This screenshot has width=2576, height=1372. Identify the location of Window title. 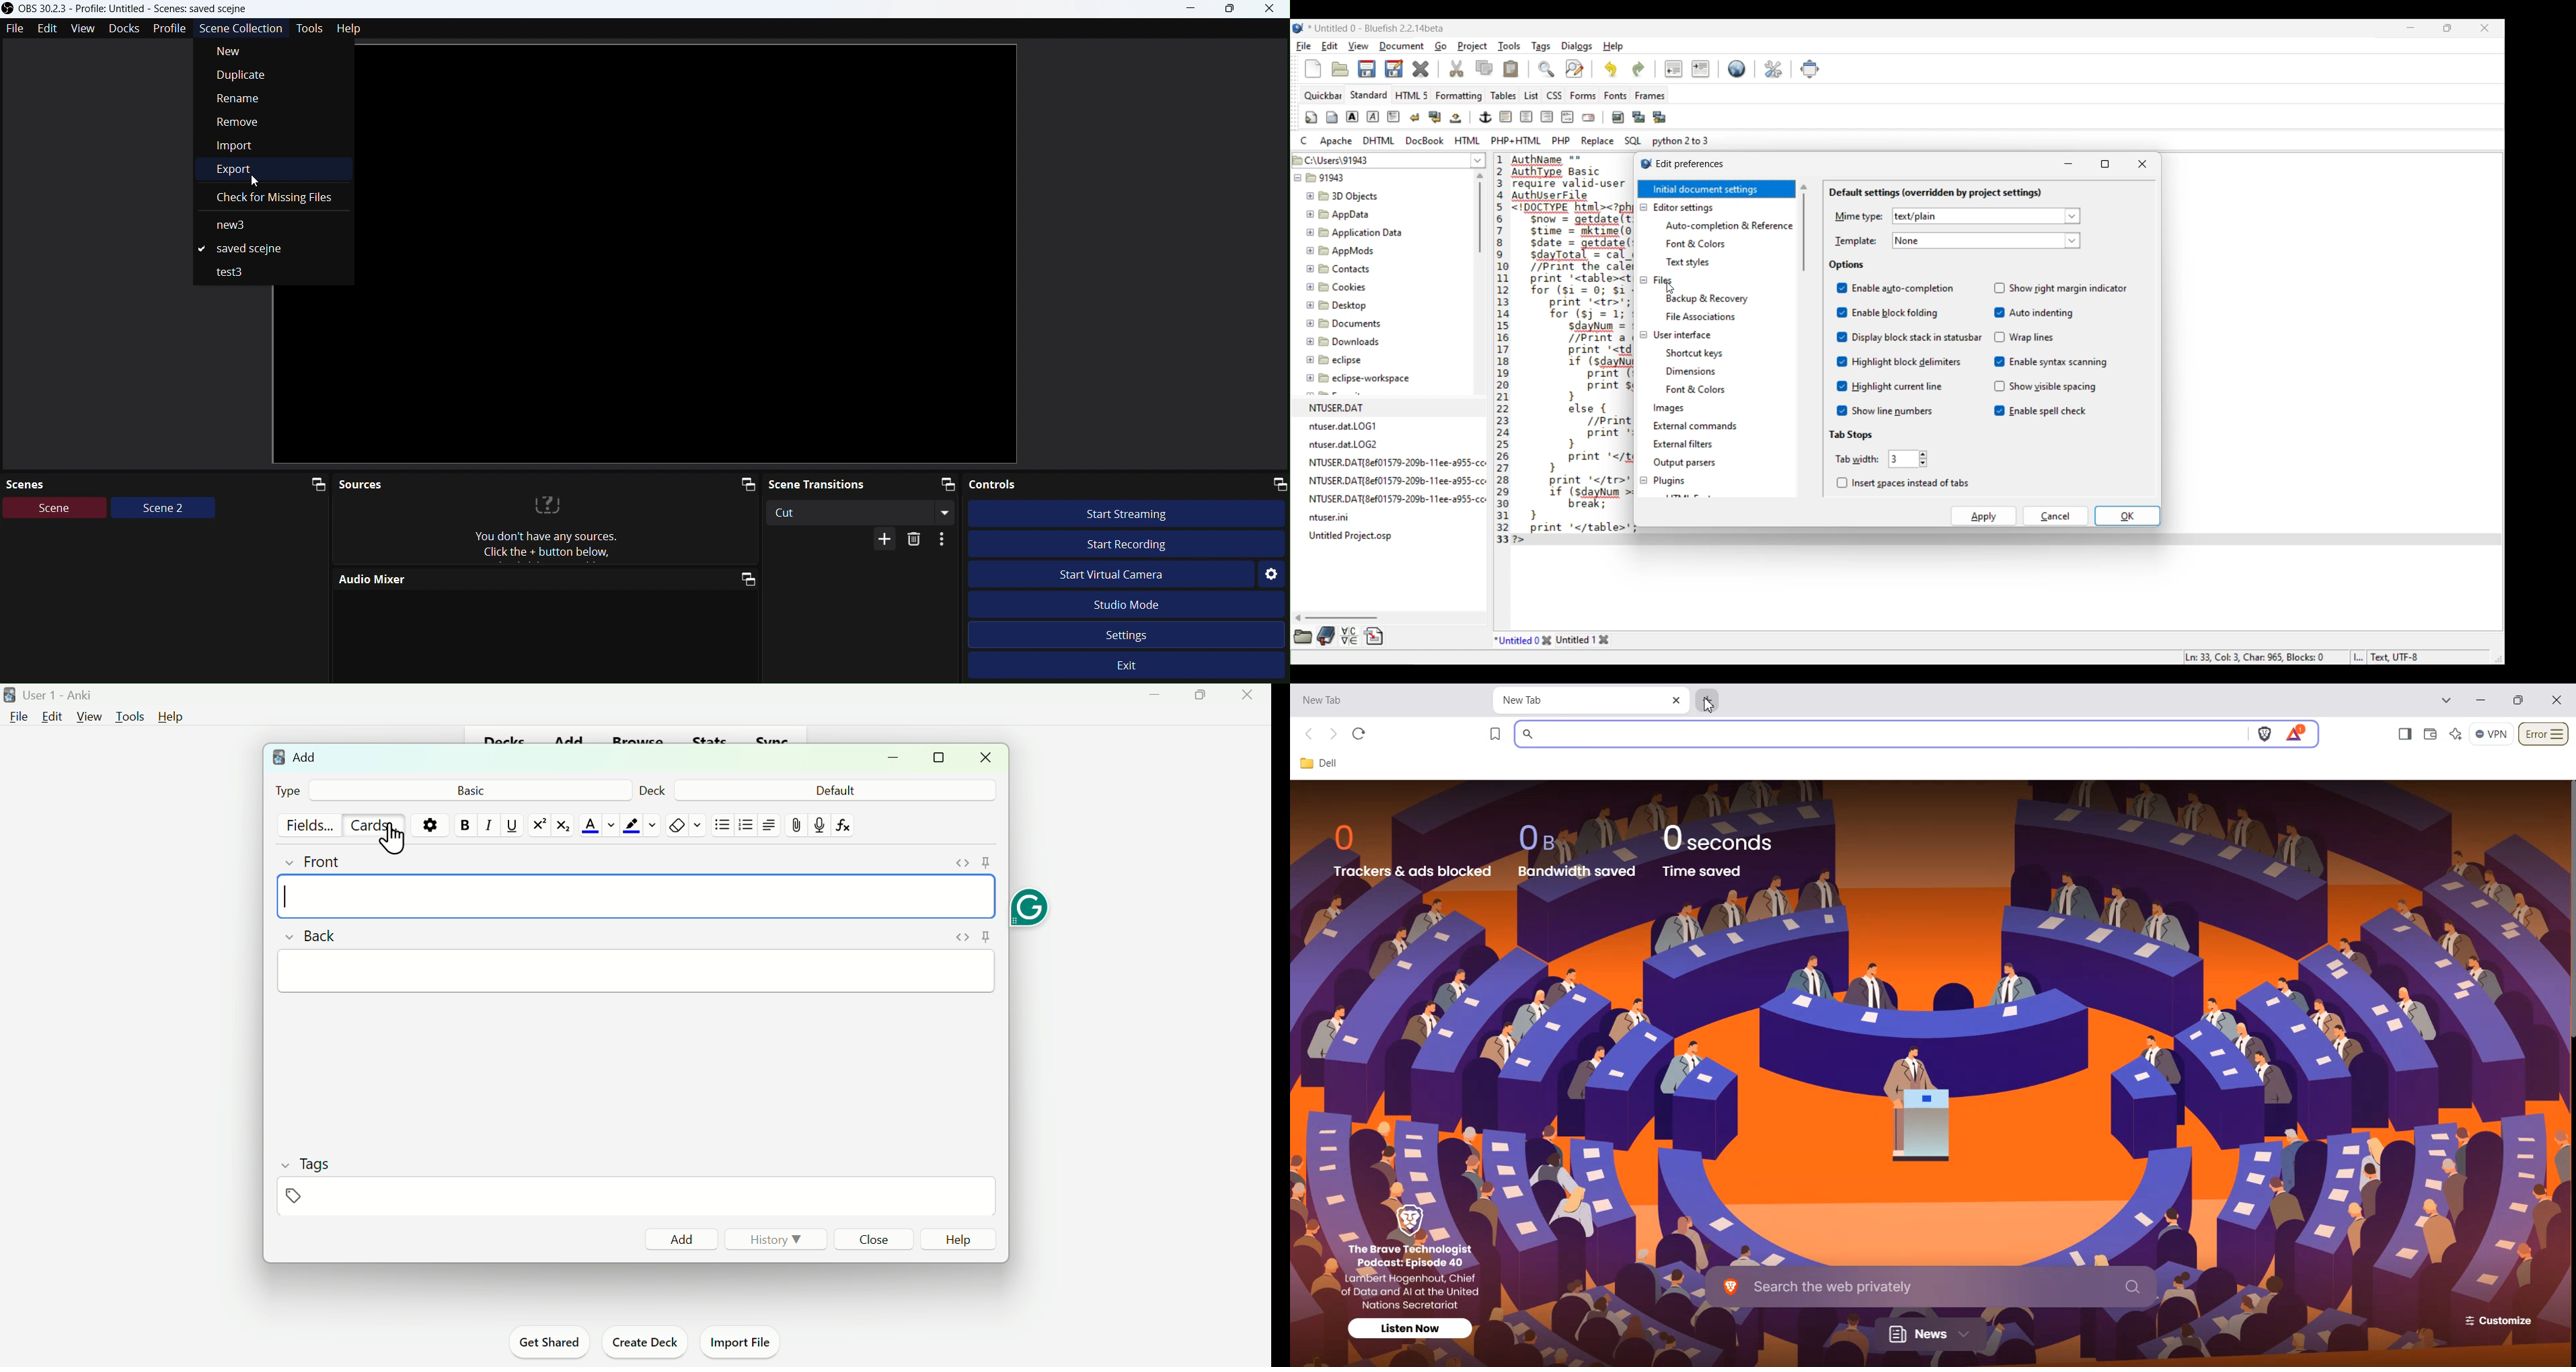
(1691, 165).